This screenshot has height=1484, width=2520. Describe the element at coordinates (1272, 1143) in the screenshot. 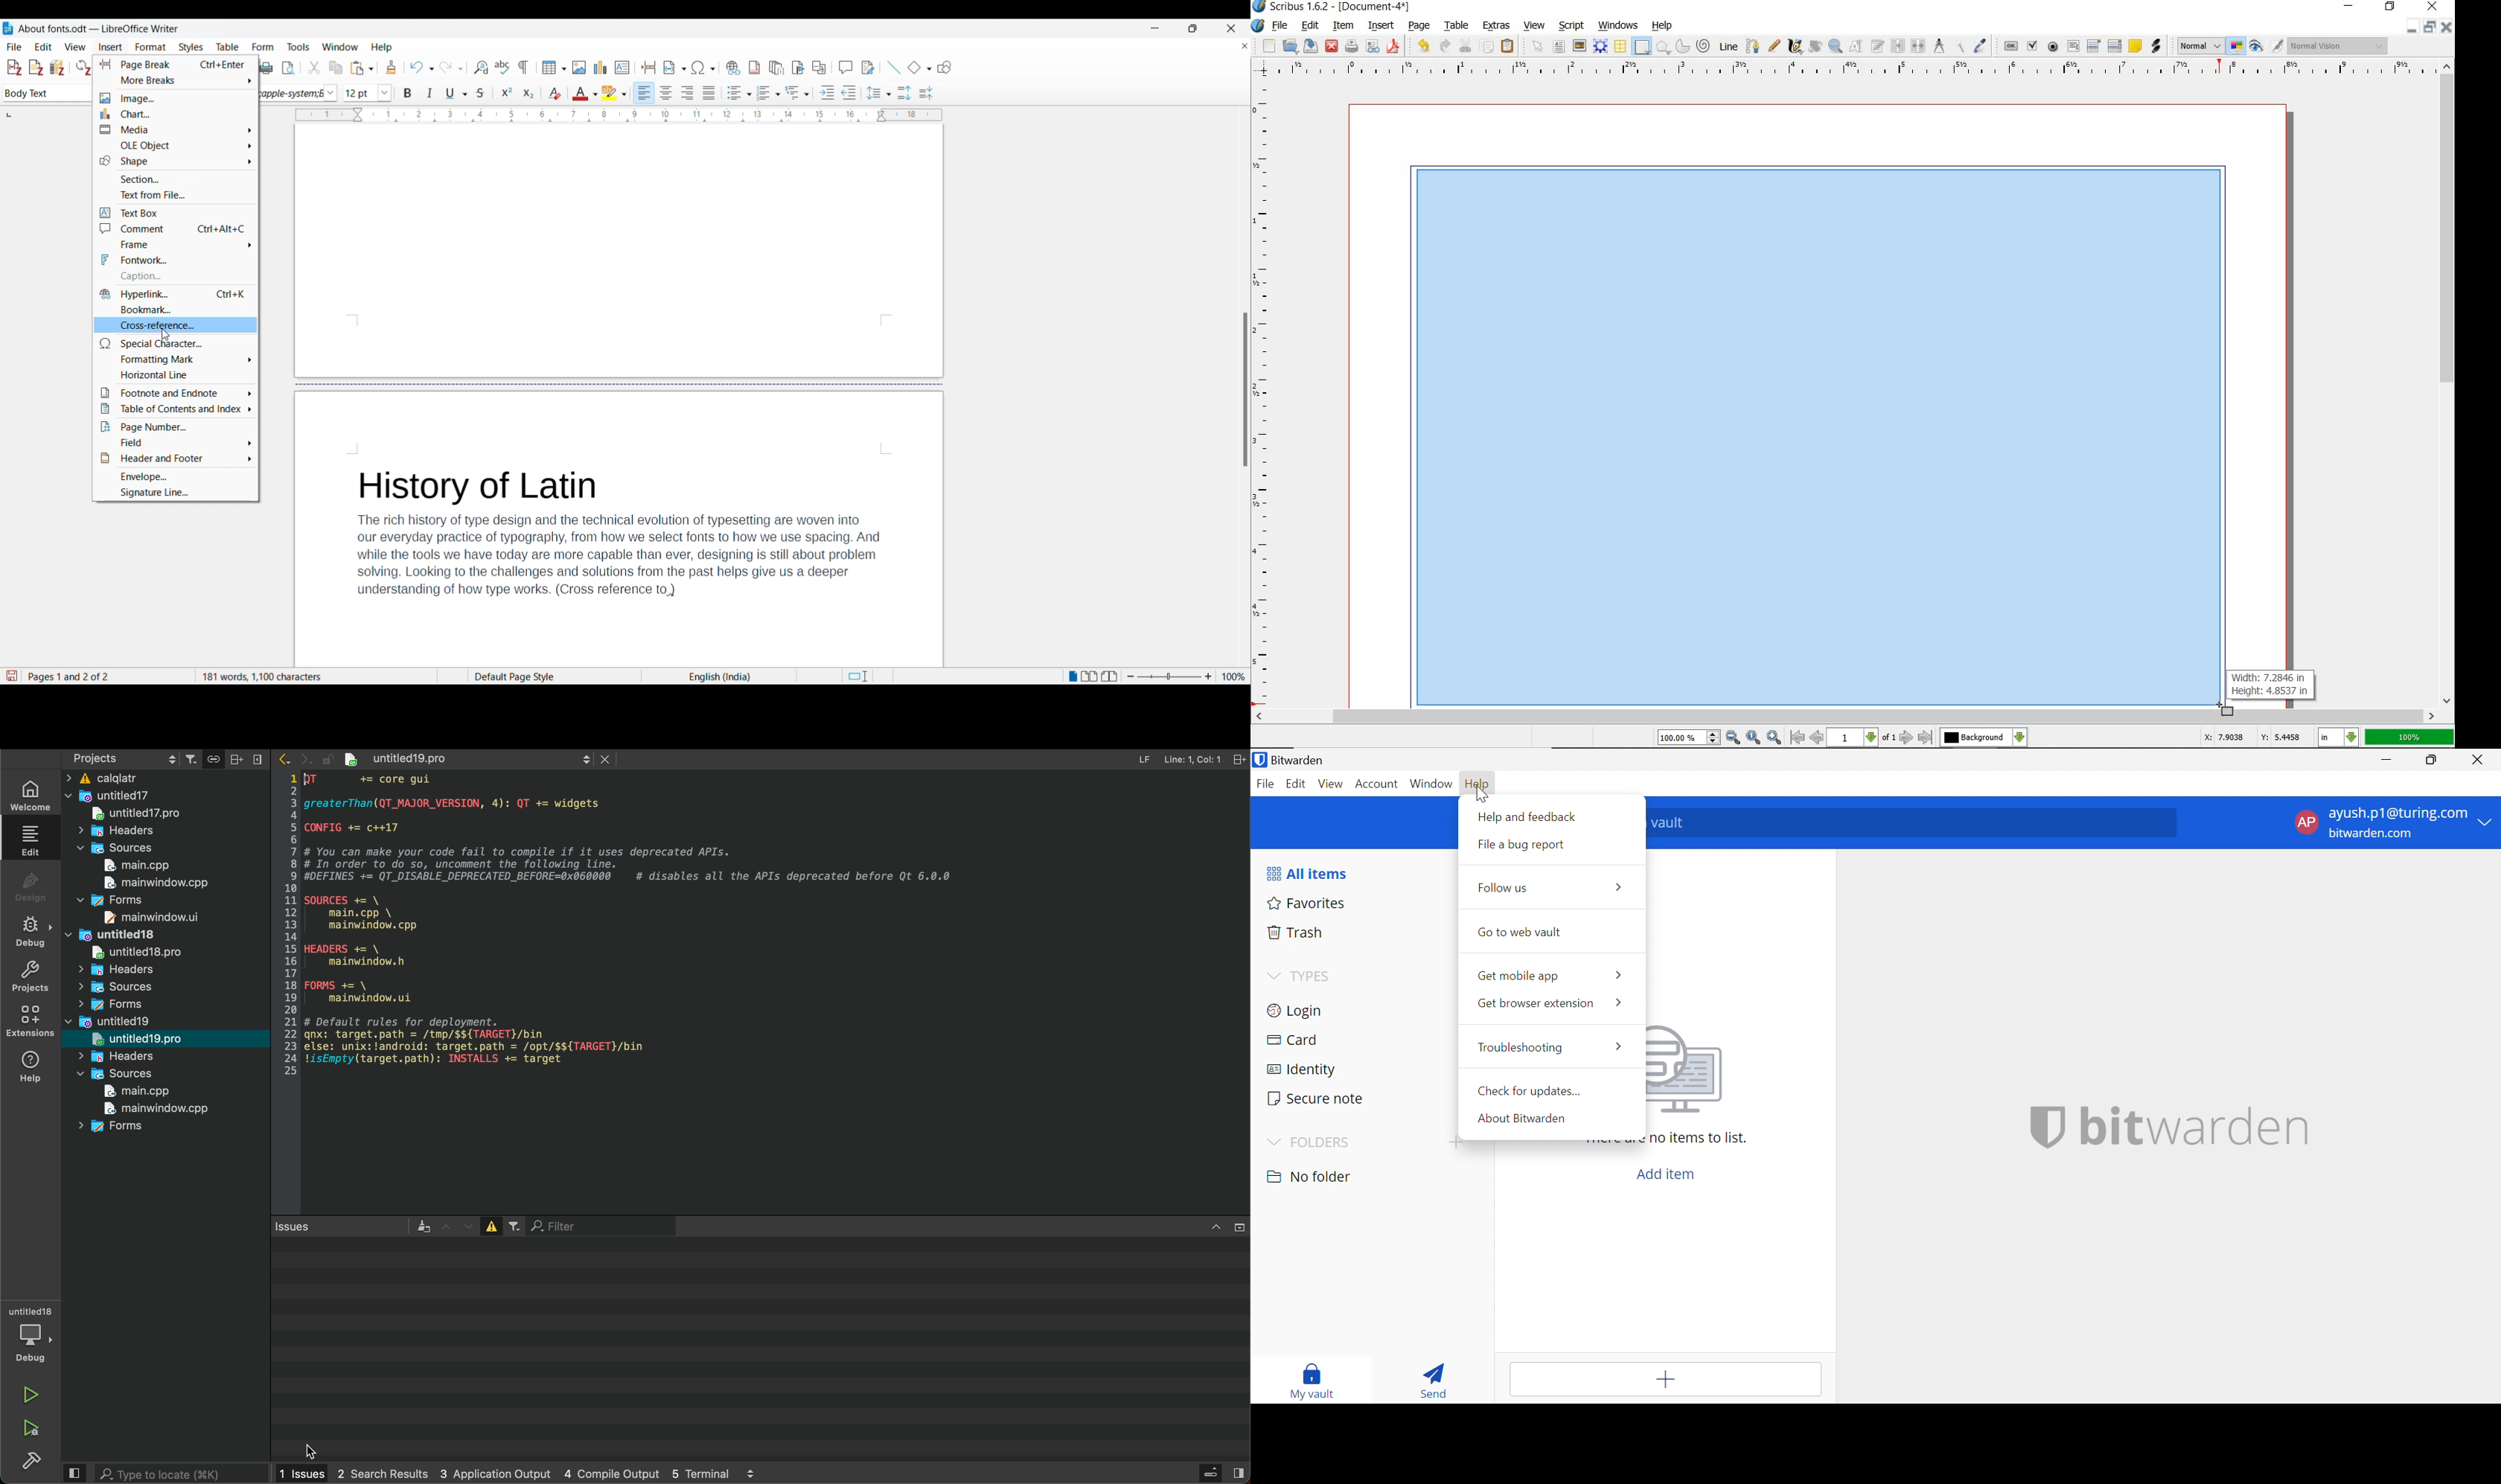

I see `Drop Down` at that location.